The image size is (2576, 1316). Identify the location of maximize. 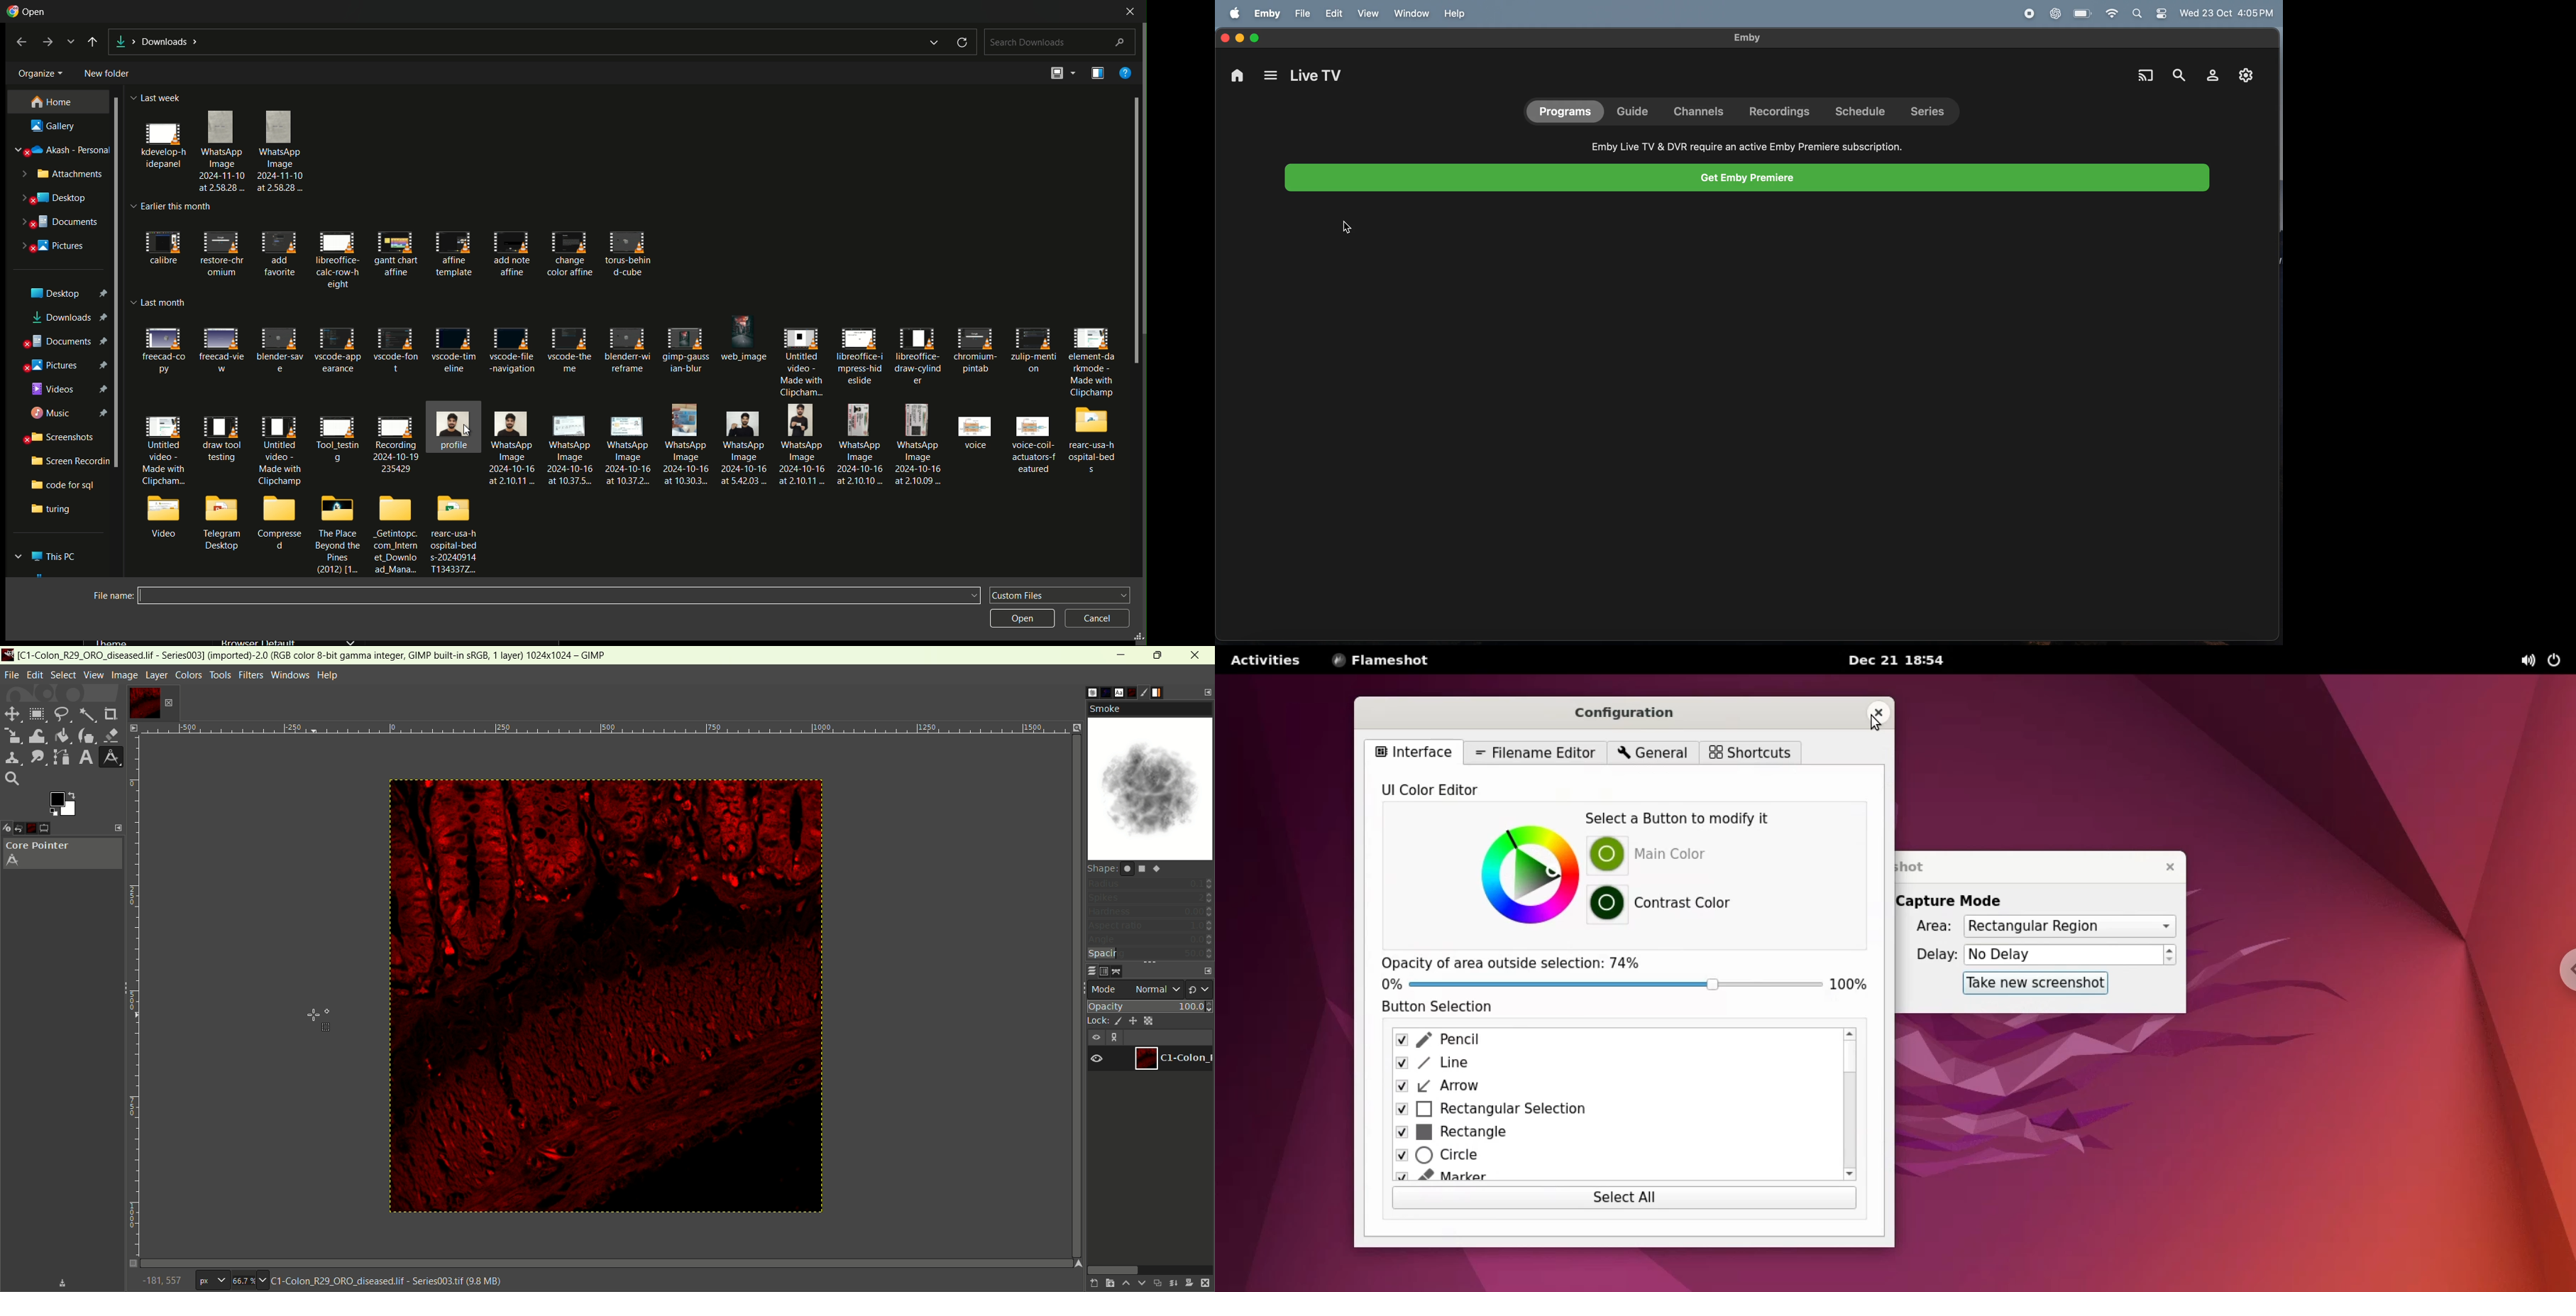
(1159, 655).